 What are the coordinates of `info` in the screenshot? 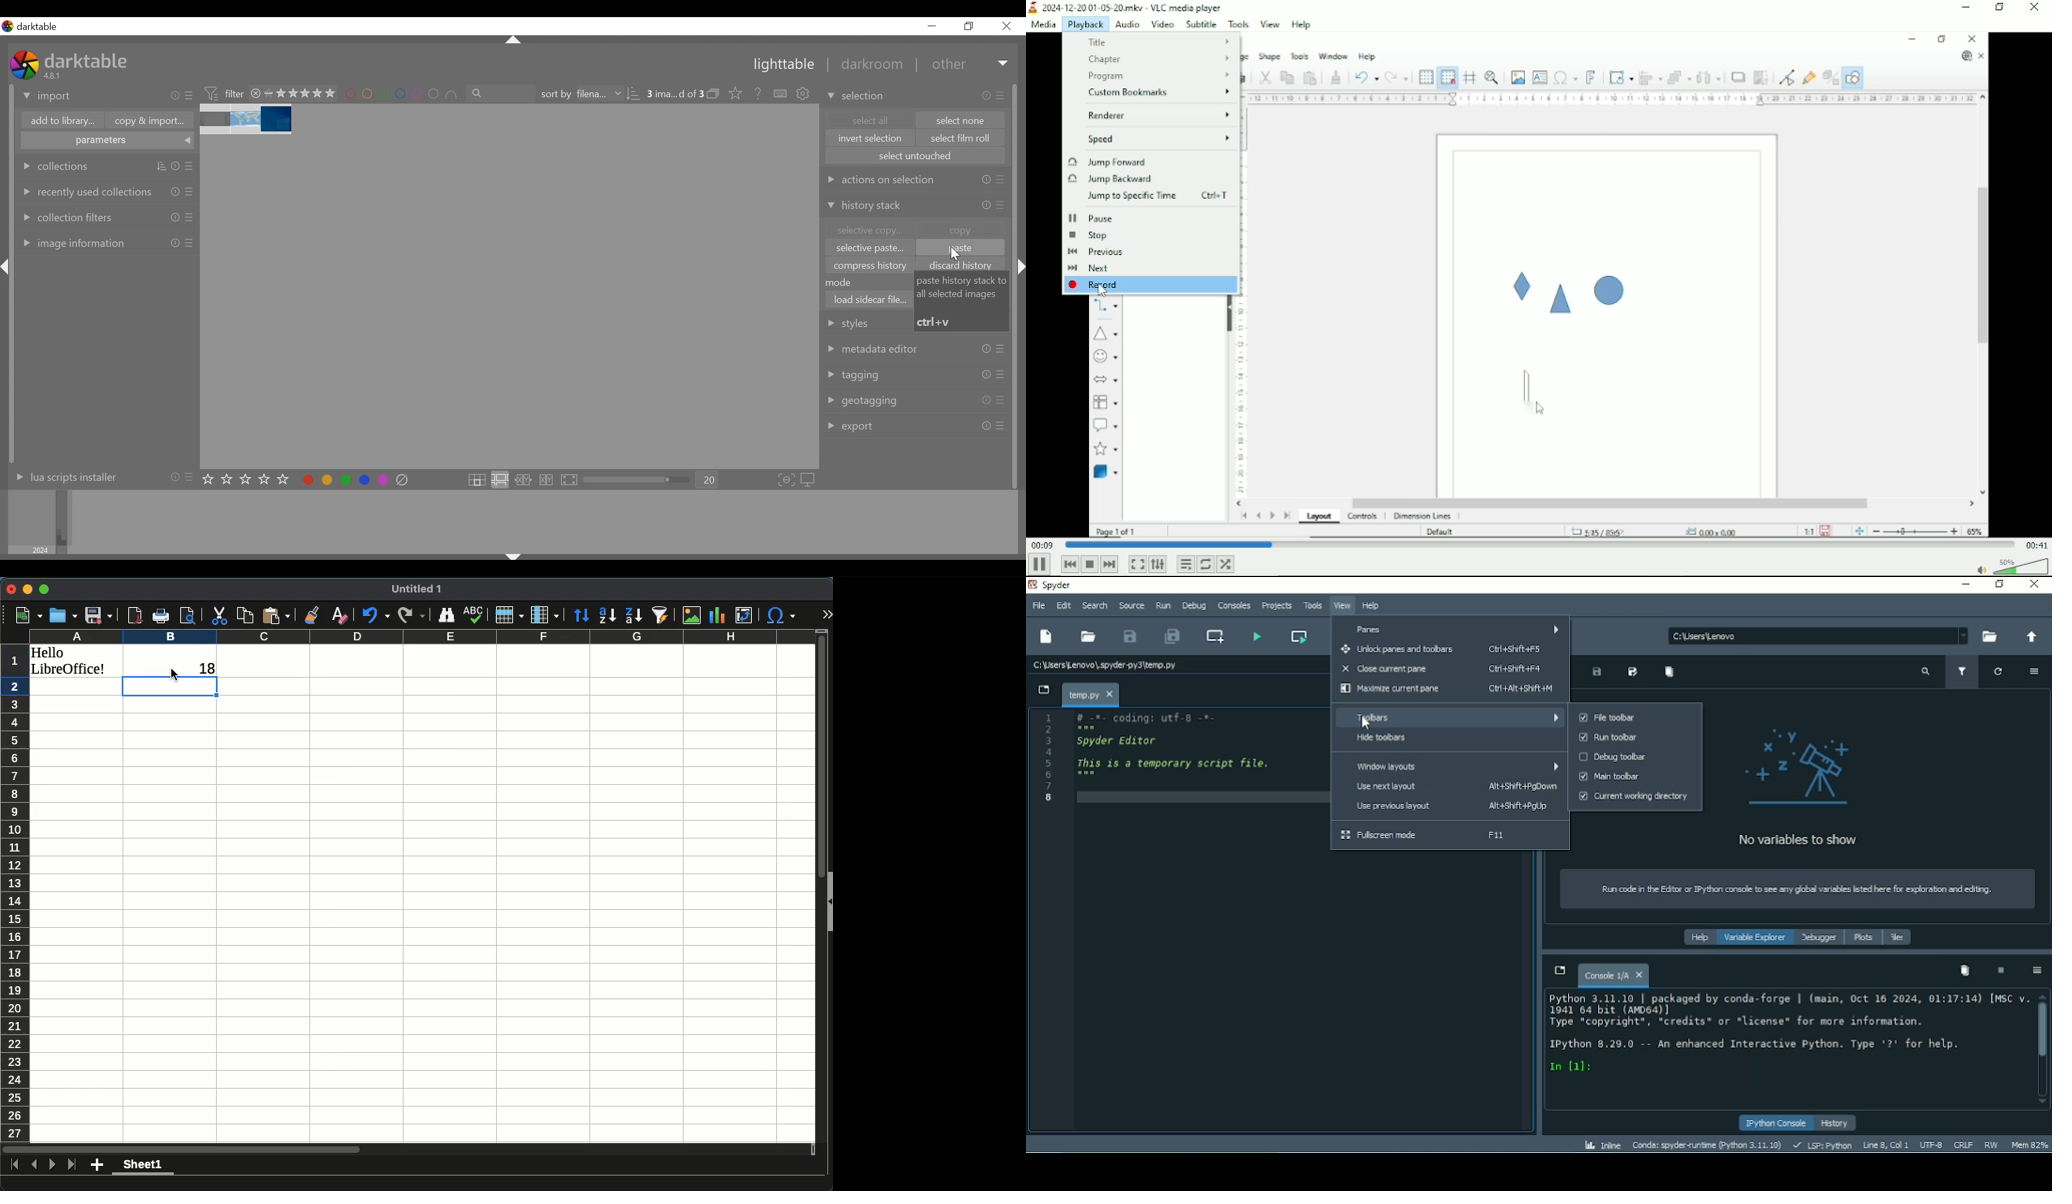 It's located at (174, 476).